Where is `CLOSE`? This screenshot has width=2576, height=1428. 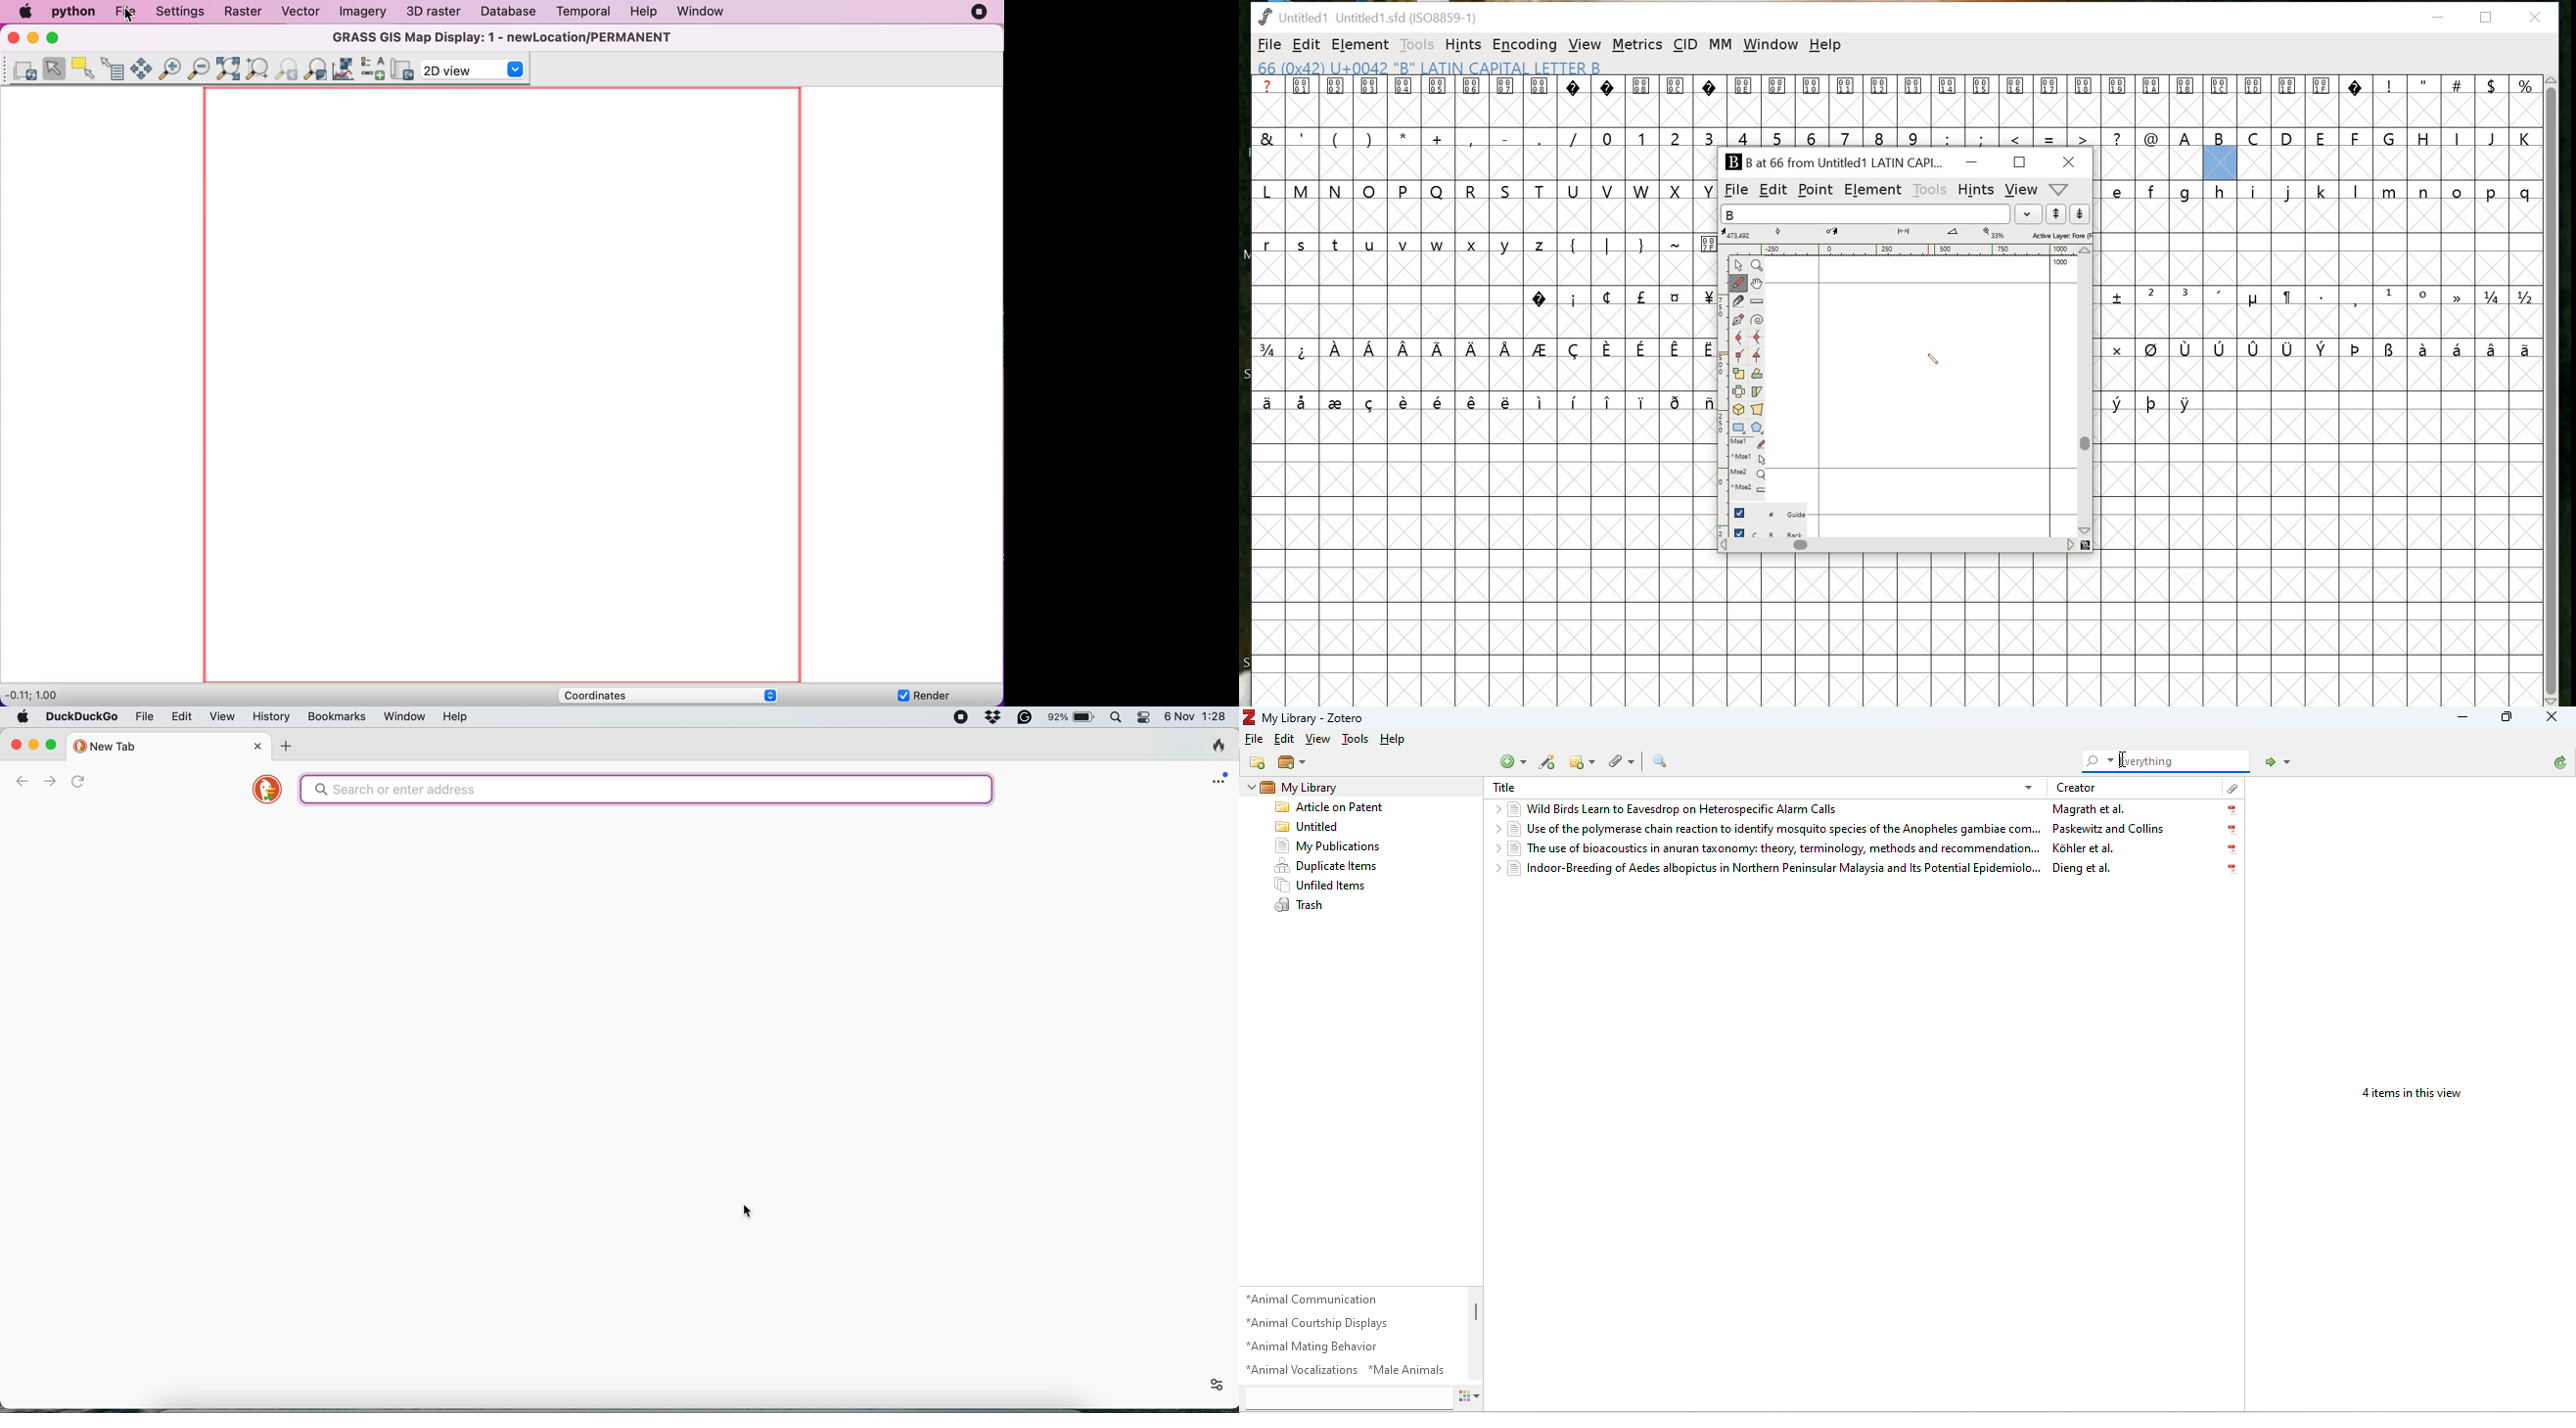 CLOSE is located at coordinates (2071, 162).